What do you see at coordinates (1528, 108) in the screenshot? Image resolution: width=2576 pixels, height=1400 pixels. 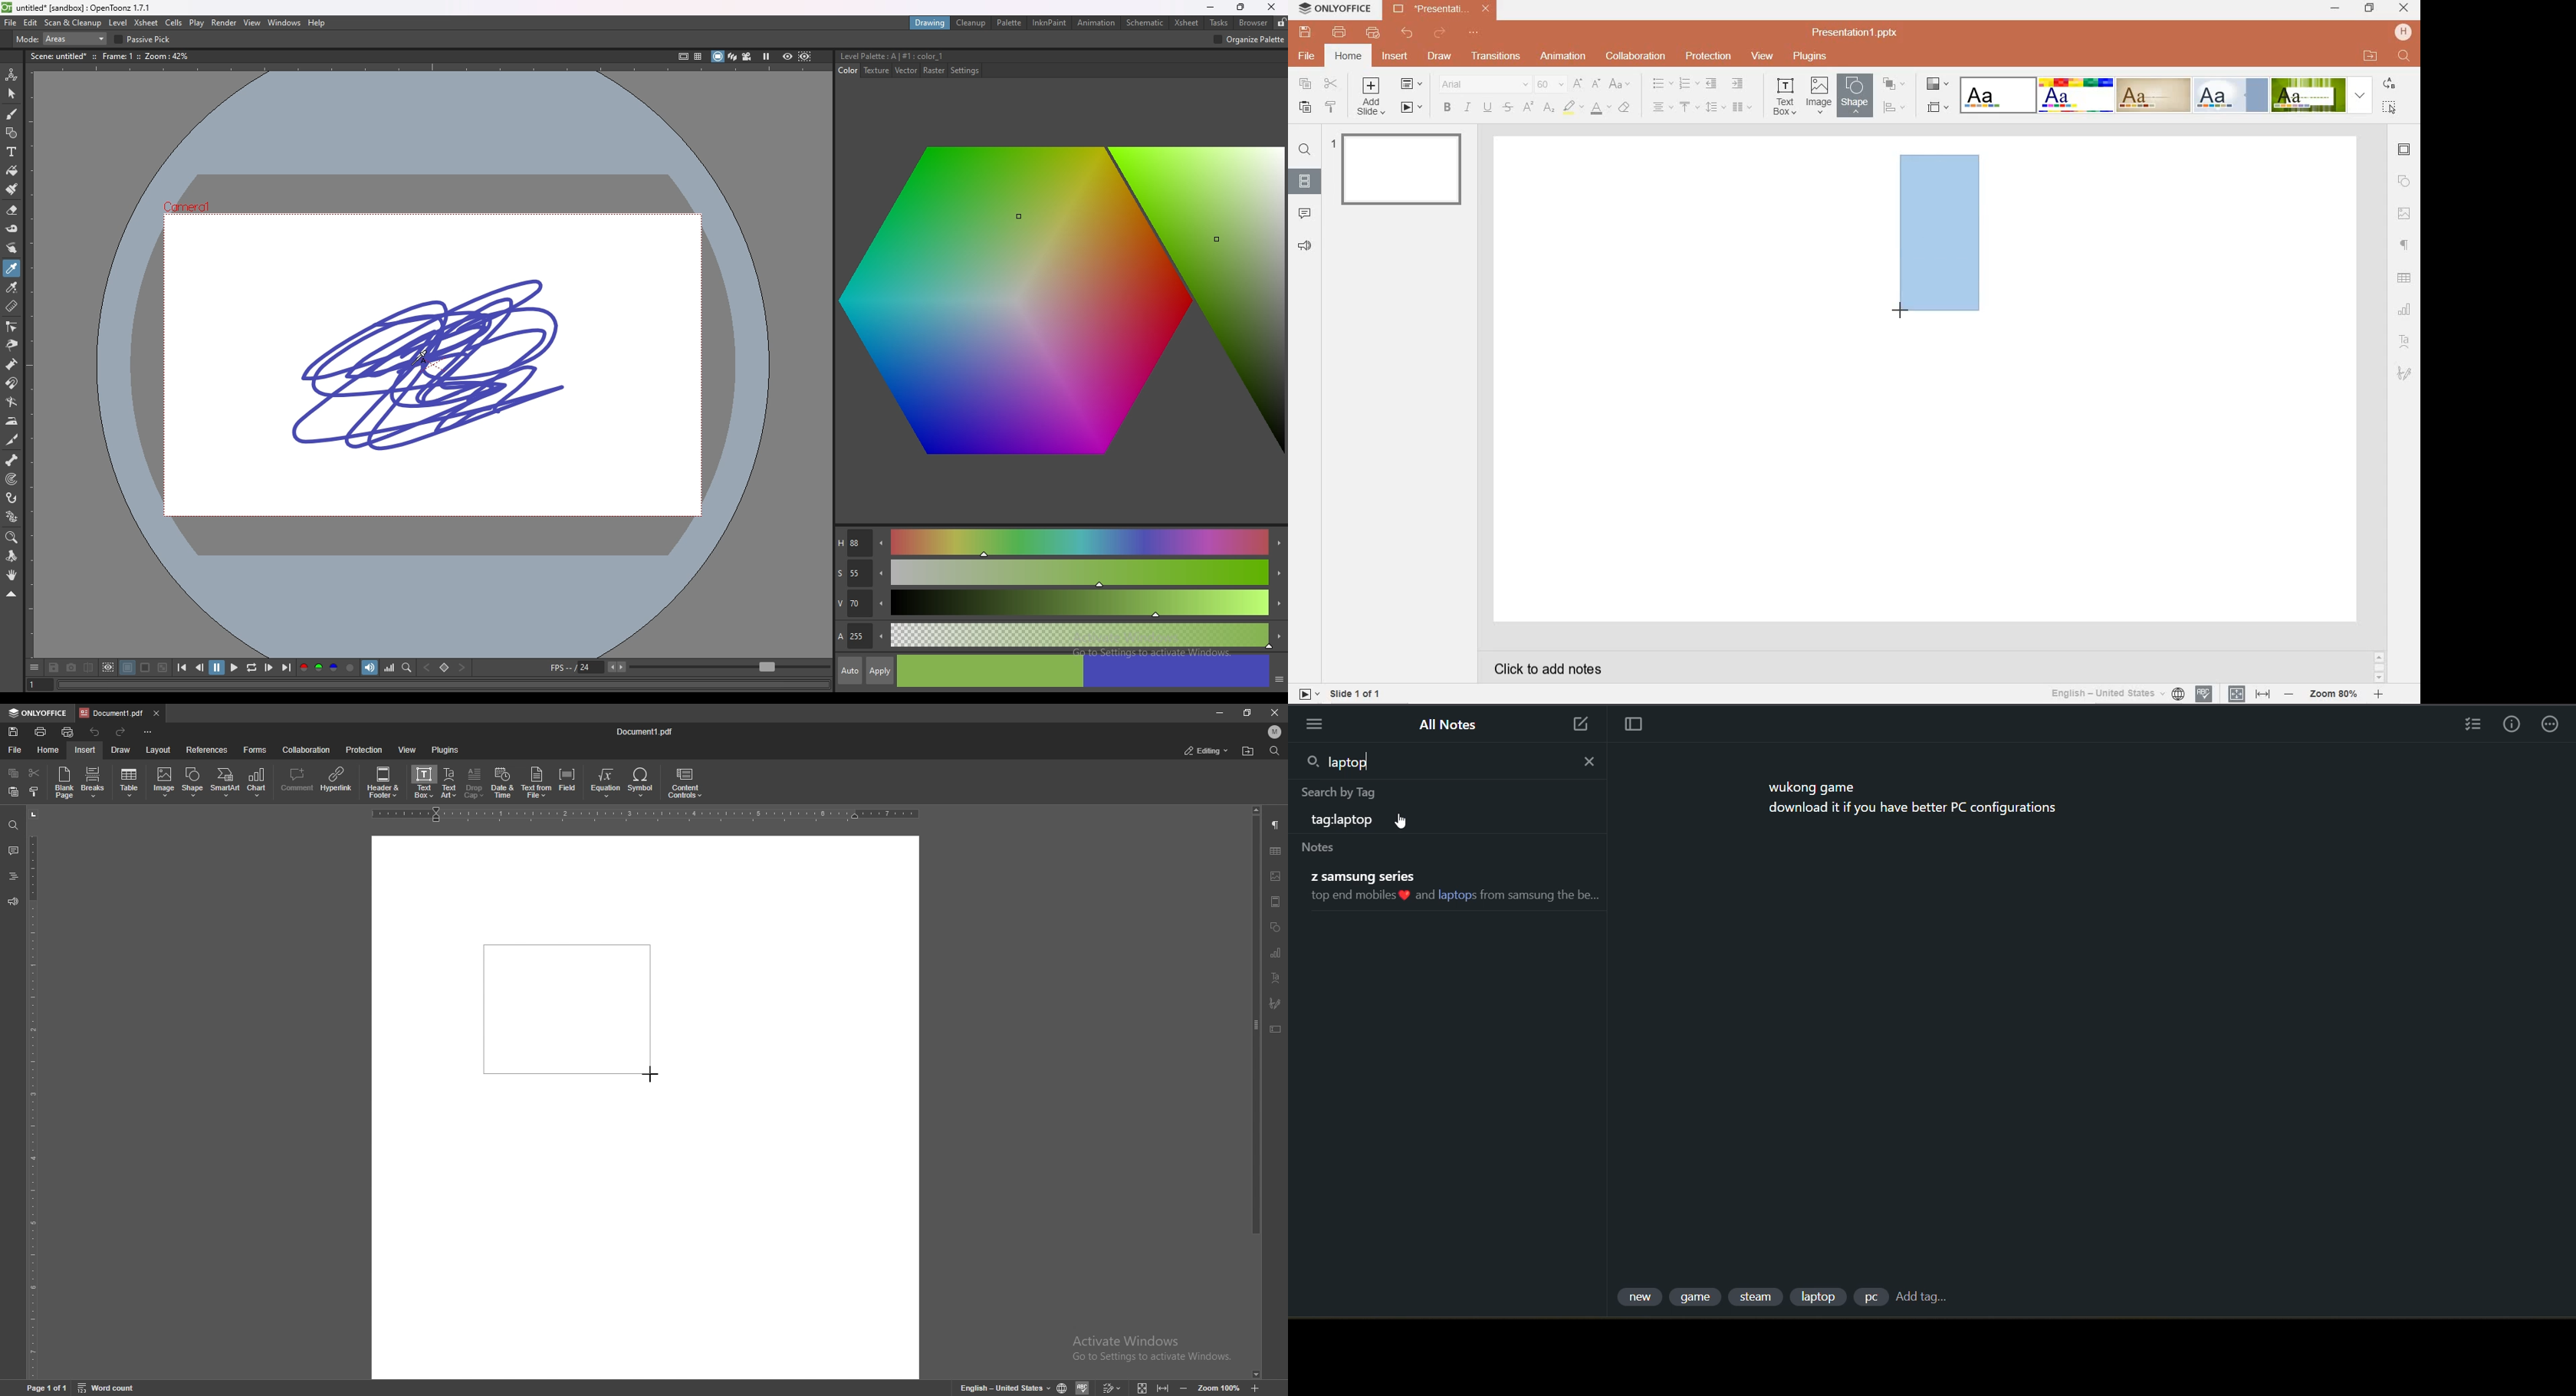 I see `superscript` at bounding box center [1528, 108].